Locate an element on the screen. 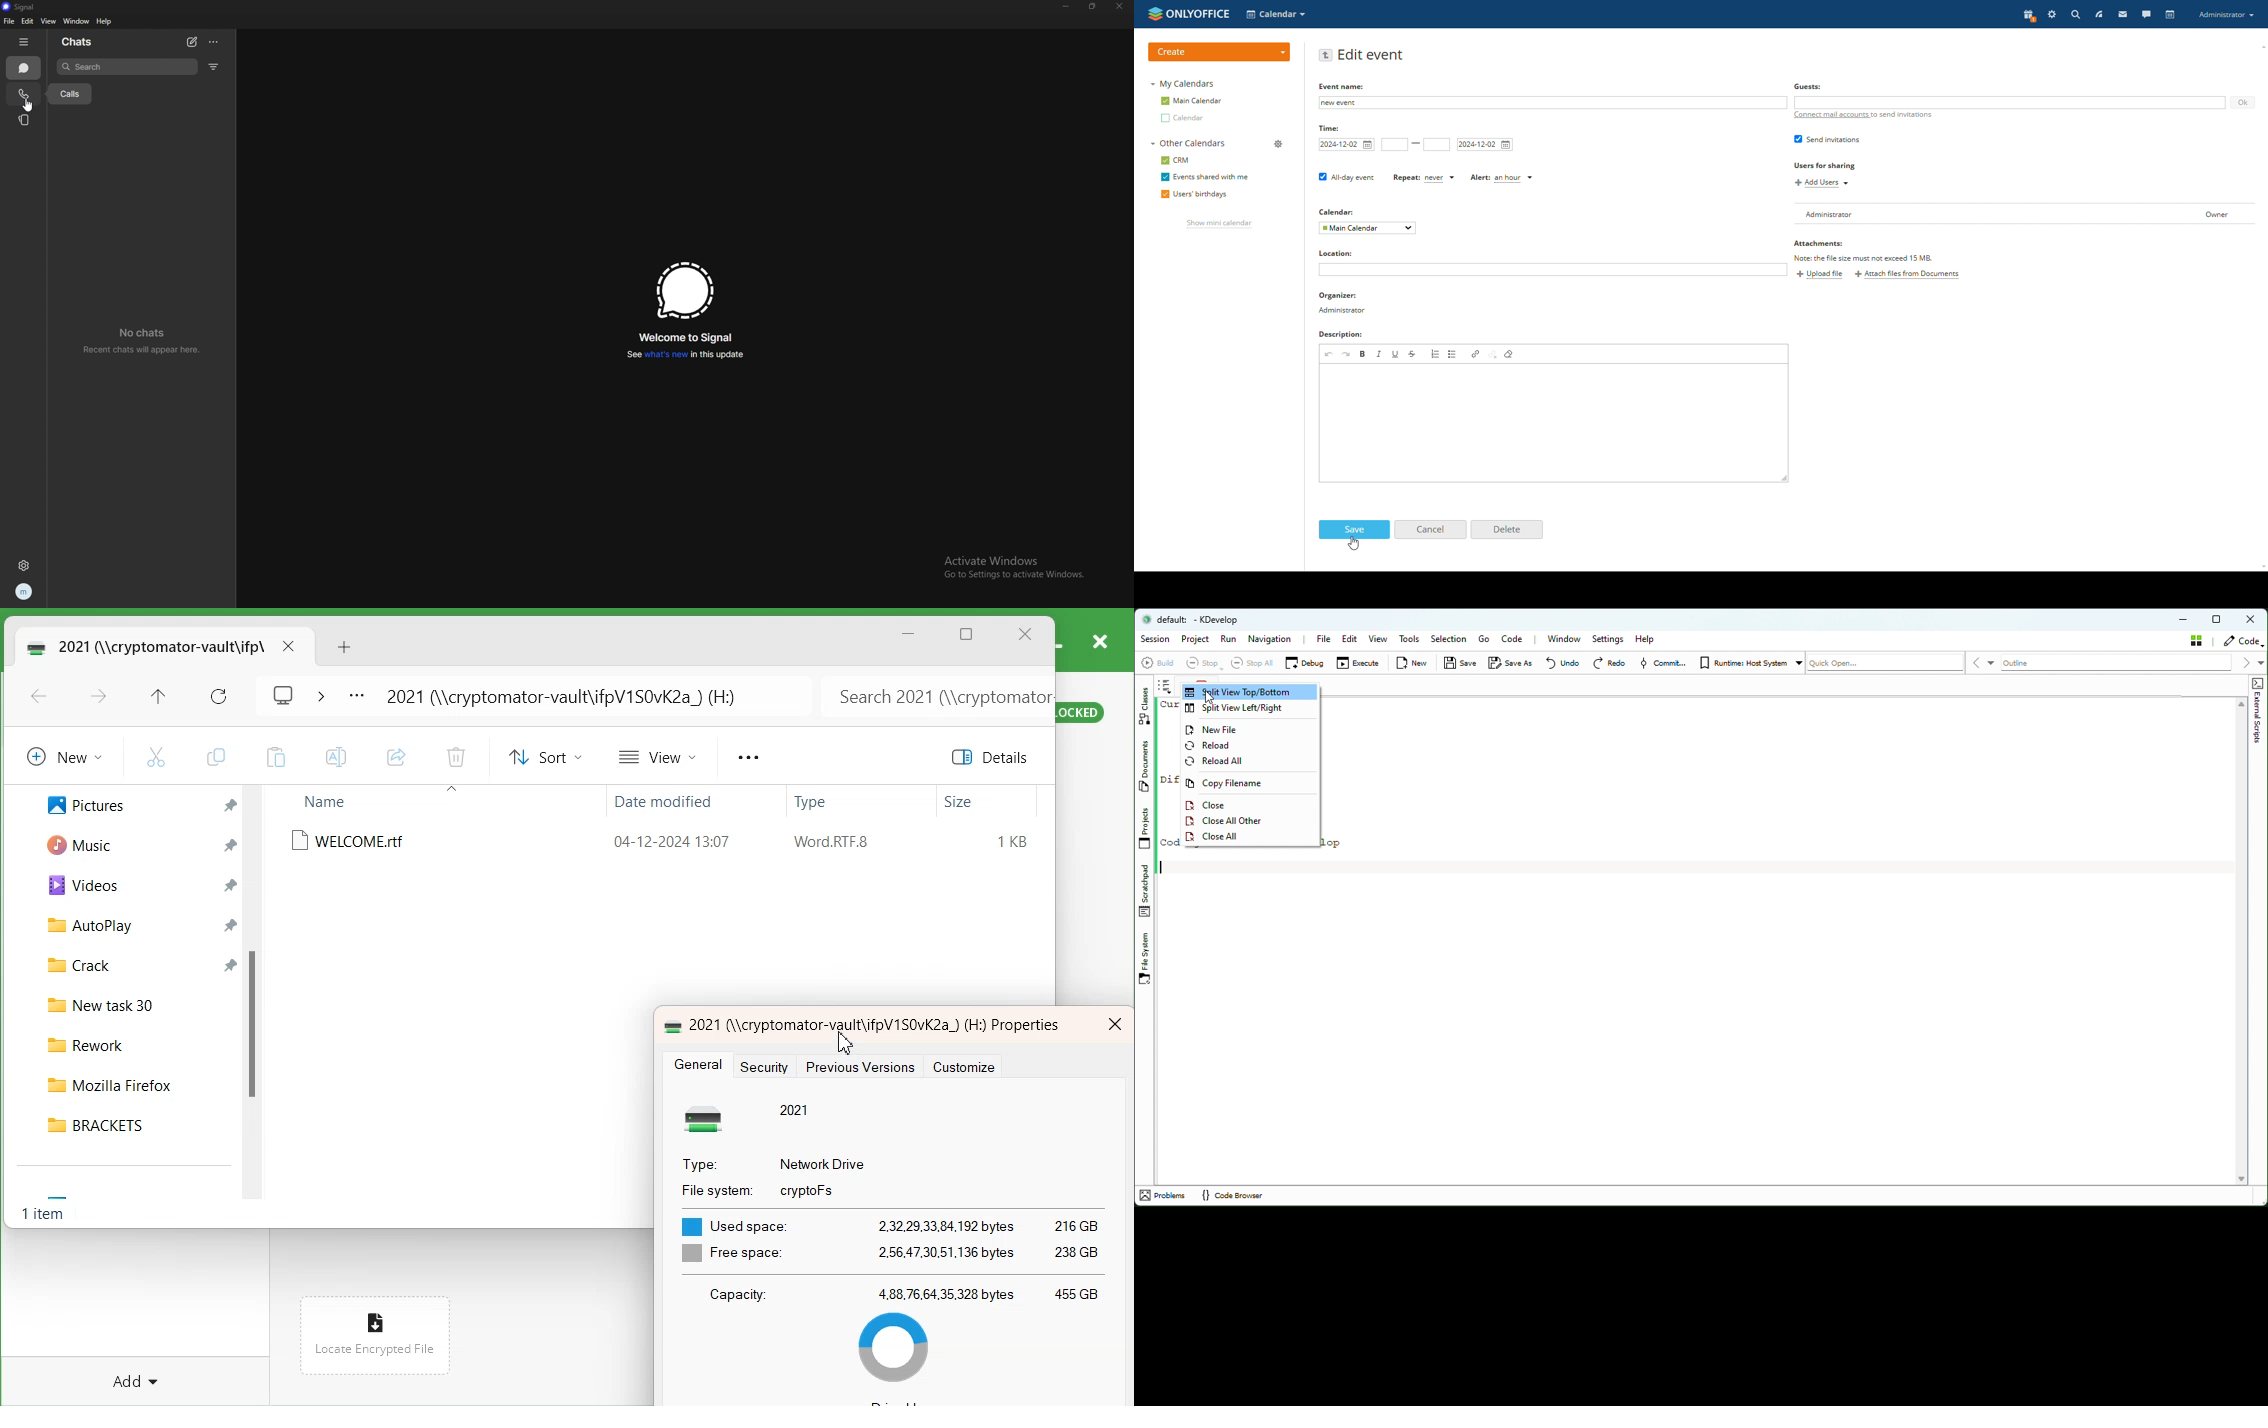 The image size is (2268, 1428). Welcome.rtf is located at coordinates (353, 841).